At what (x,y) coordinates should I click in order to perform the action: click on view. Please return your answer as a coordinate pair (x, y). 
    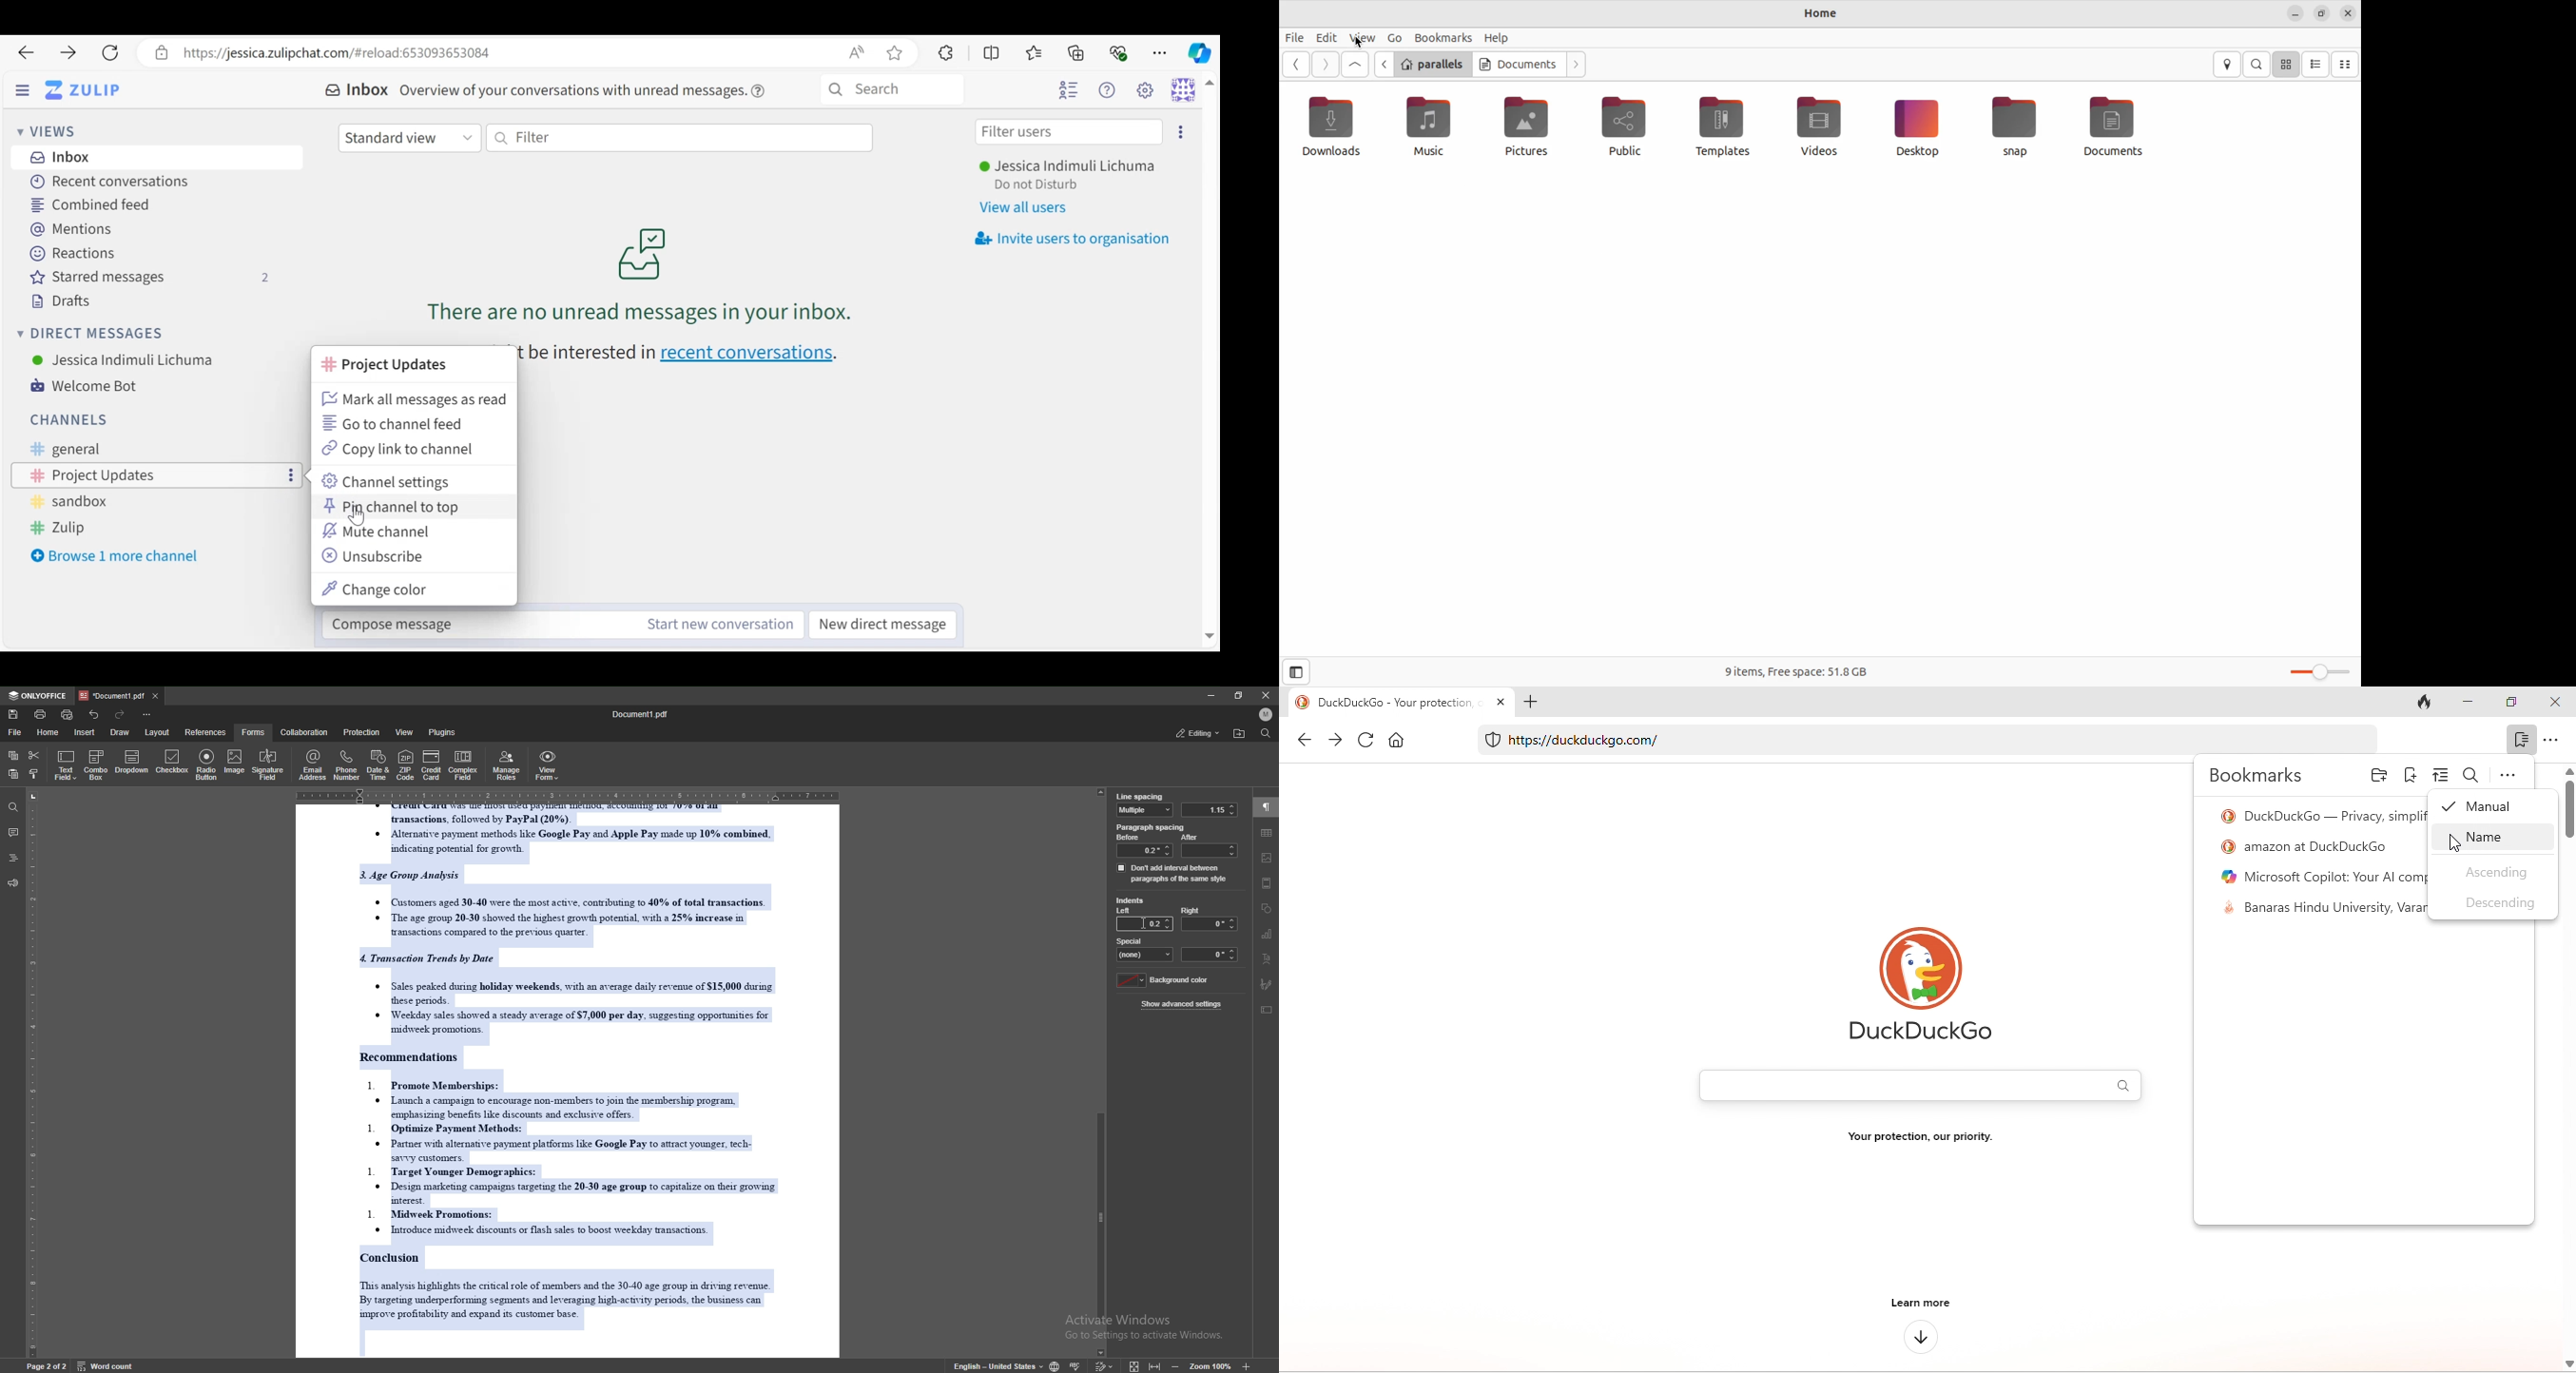
    Looking at the image, I should click on (406, 732).